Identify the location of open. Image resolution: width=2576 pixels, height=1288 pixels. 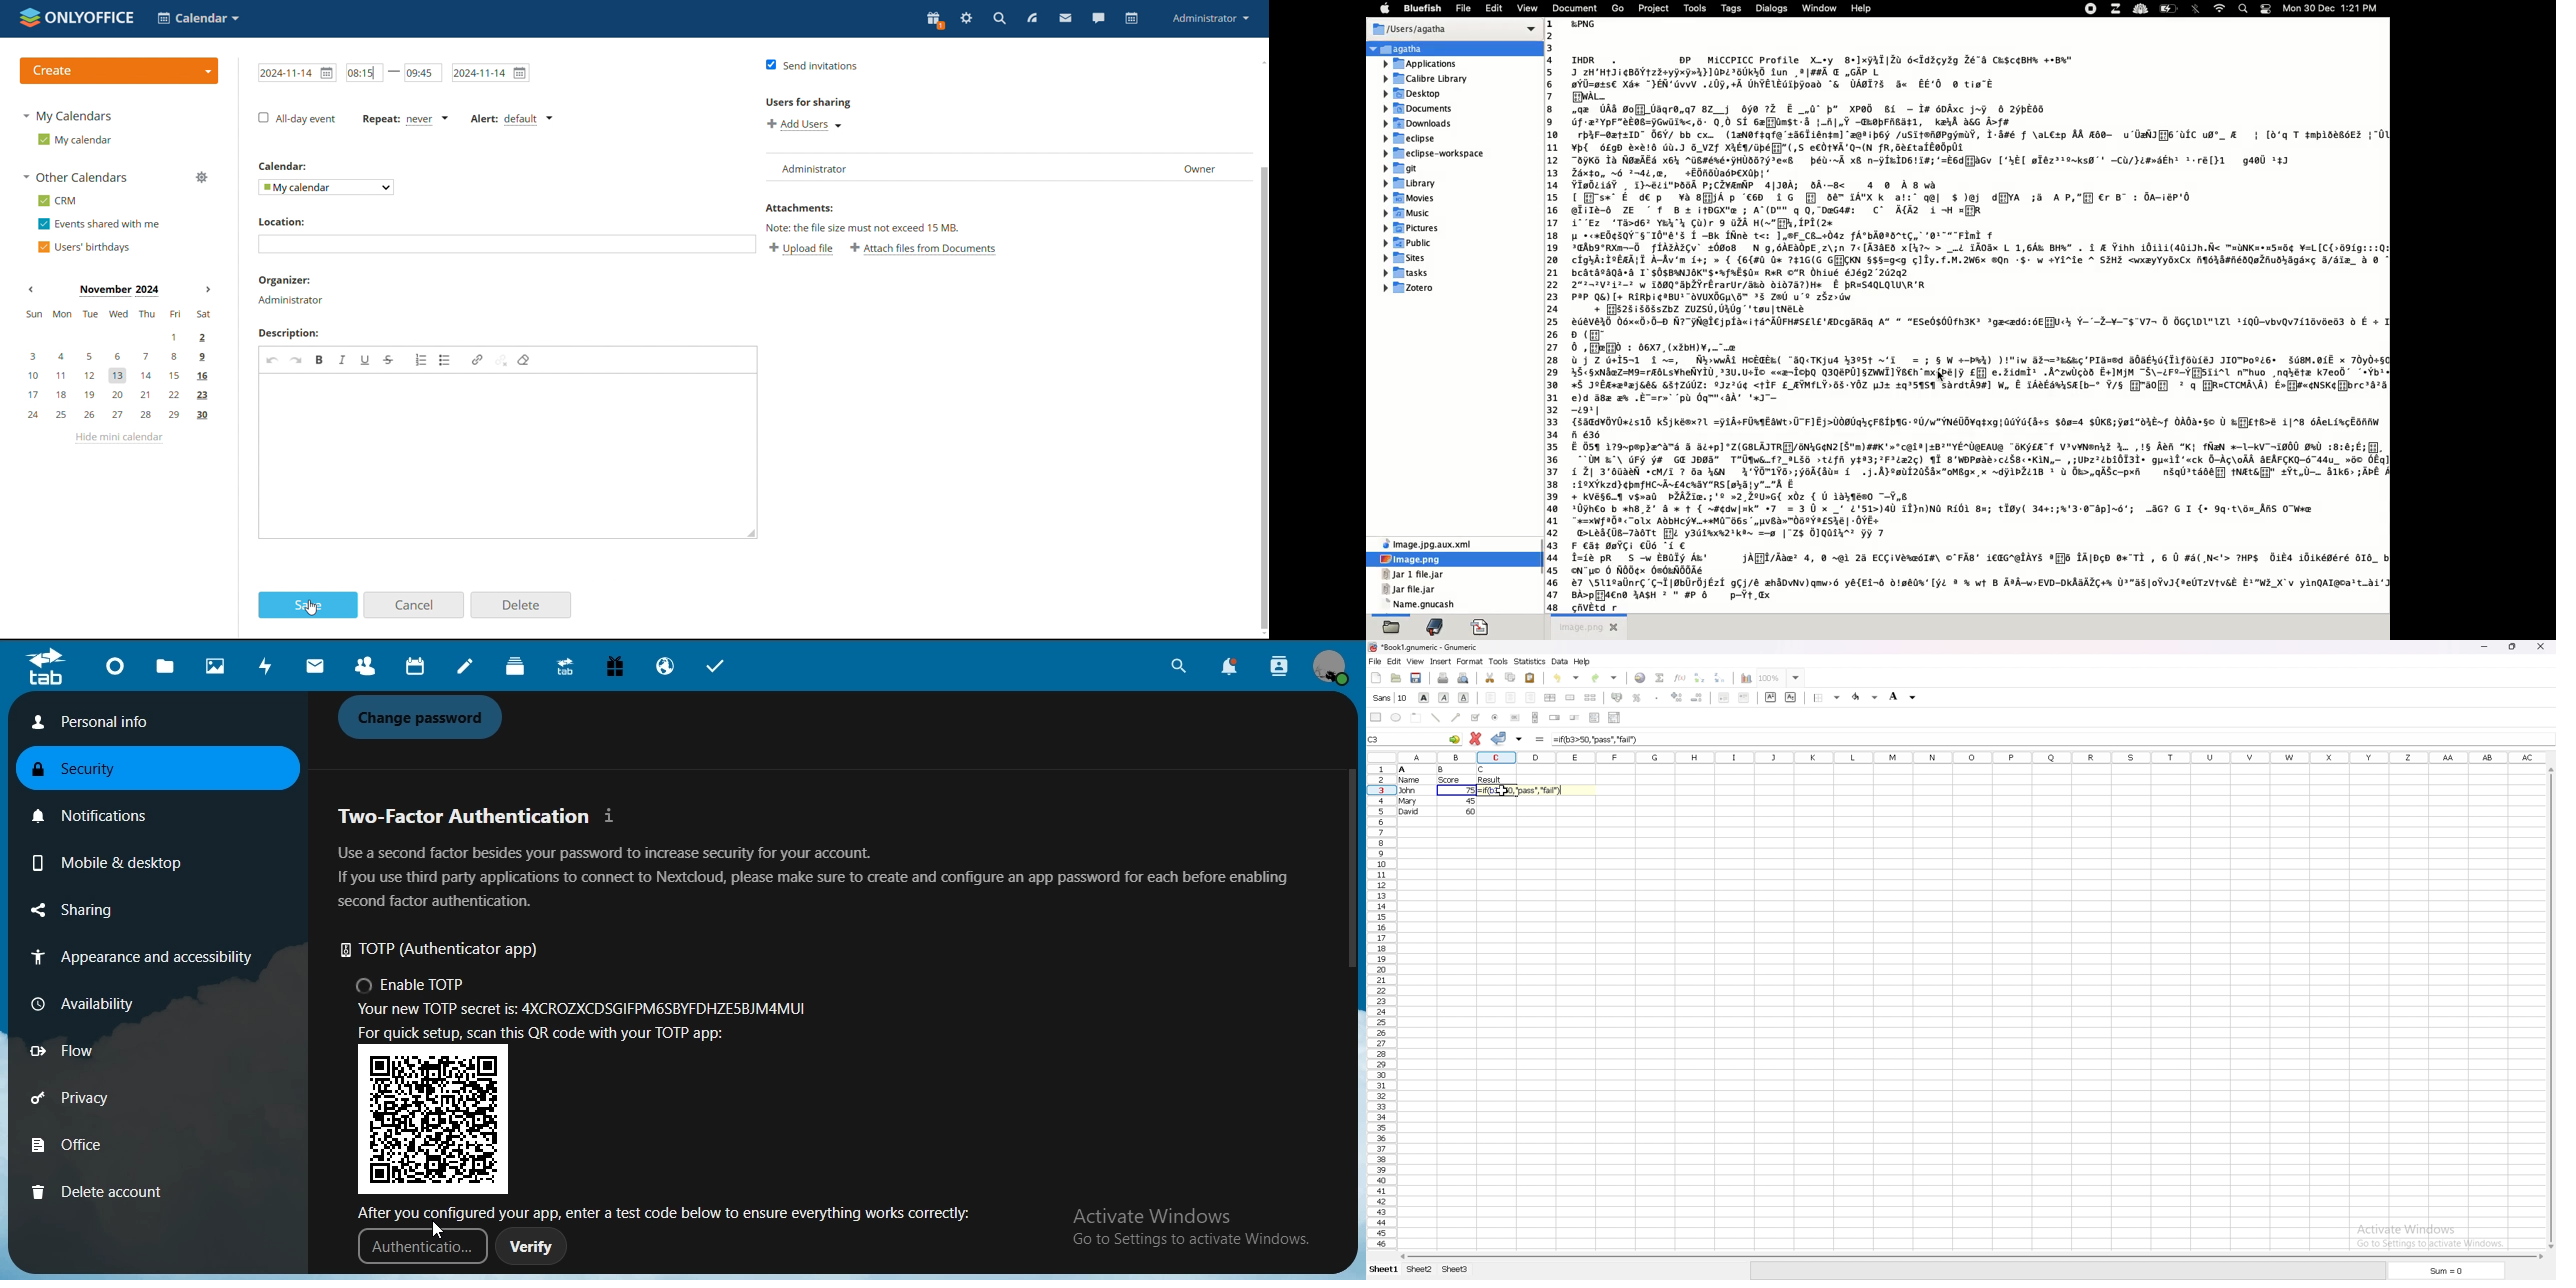
(1396, 678).